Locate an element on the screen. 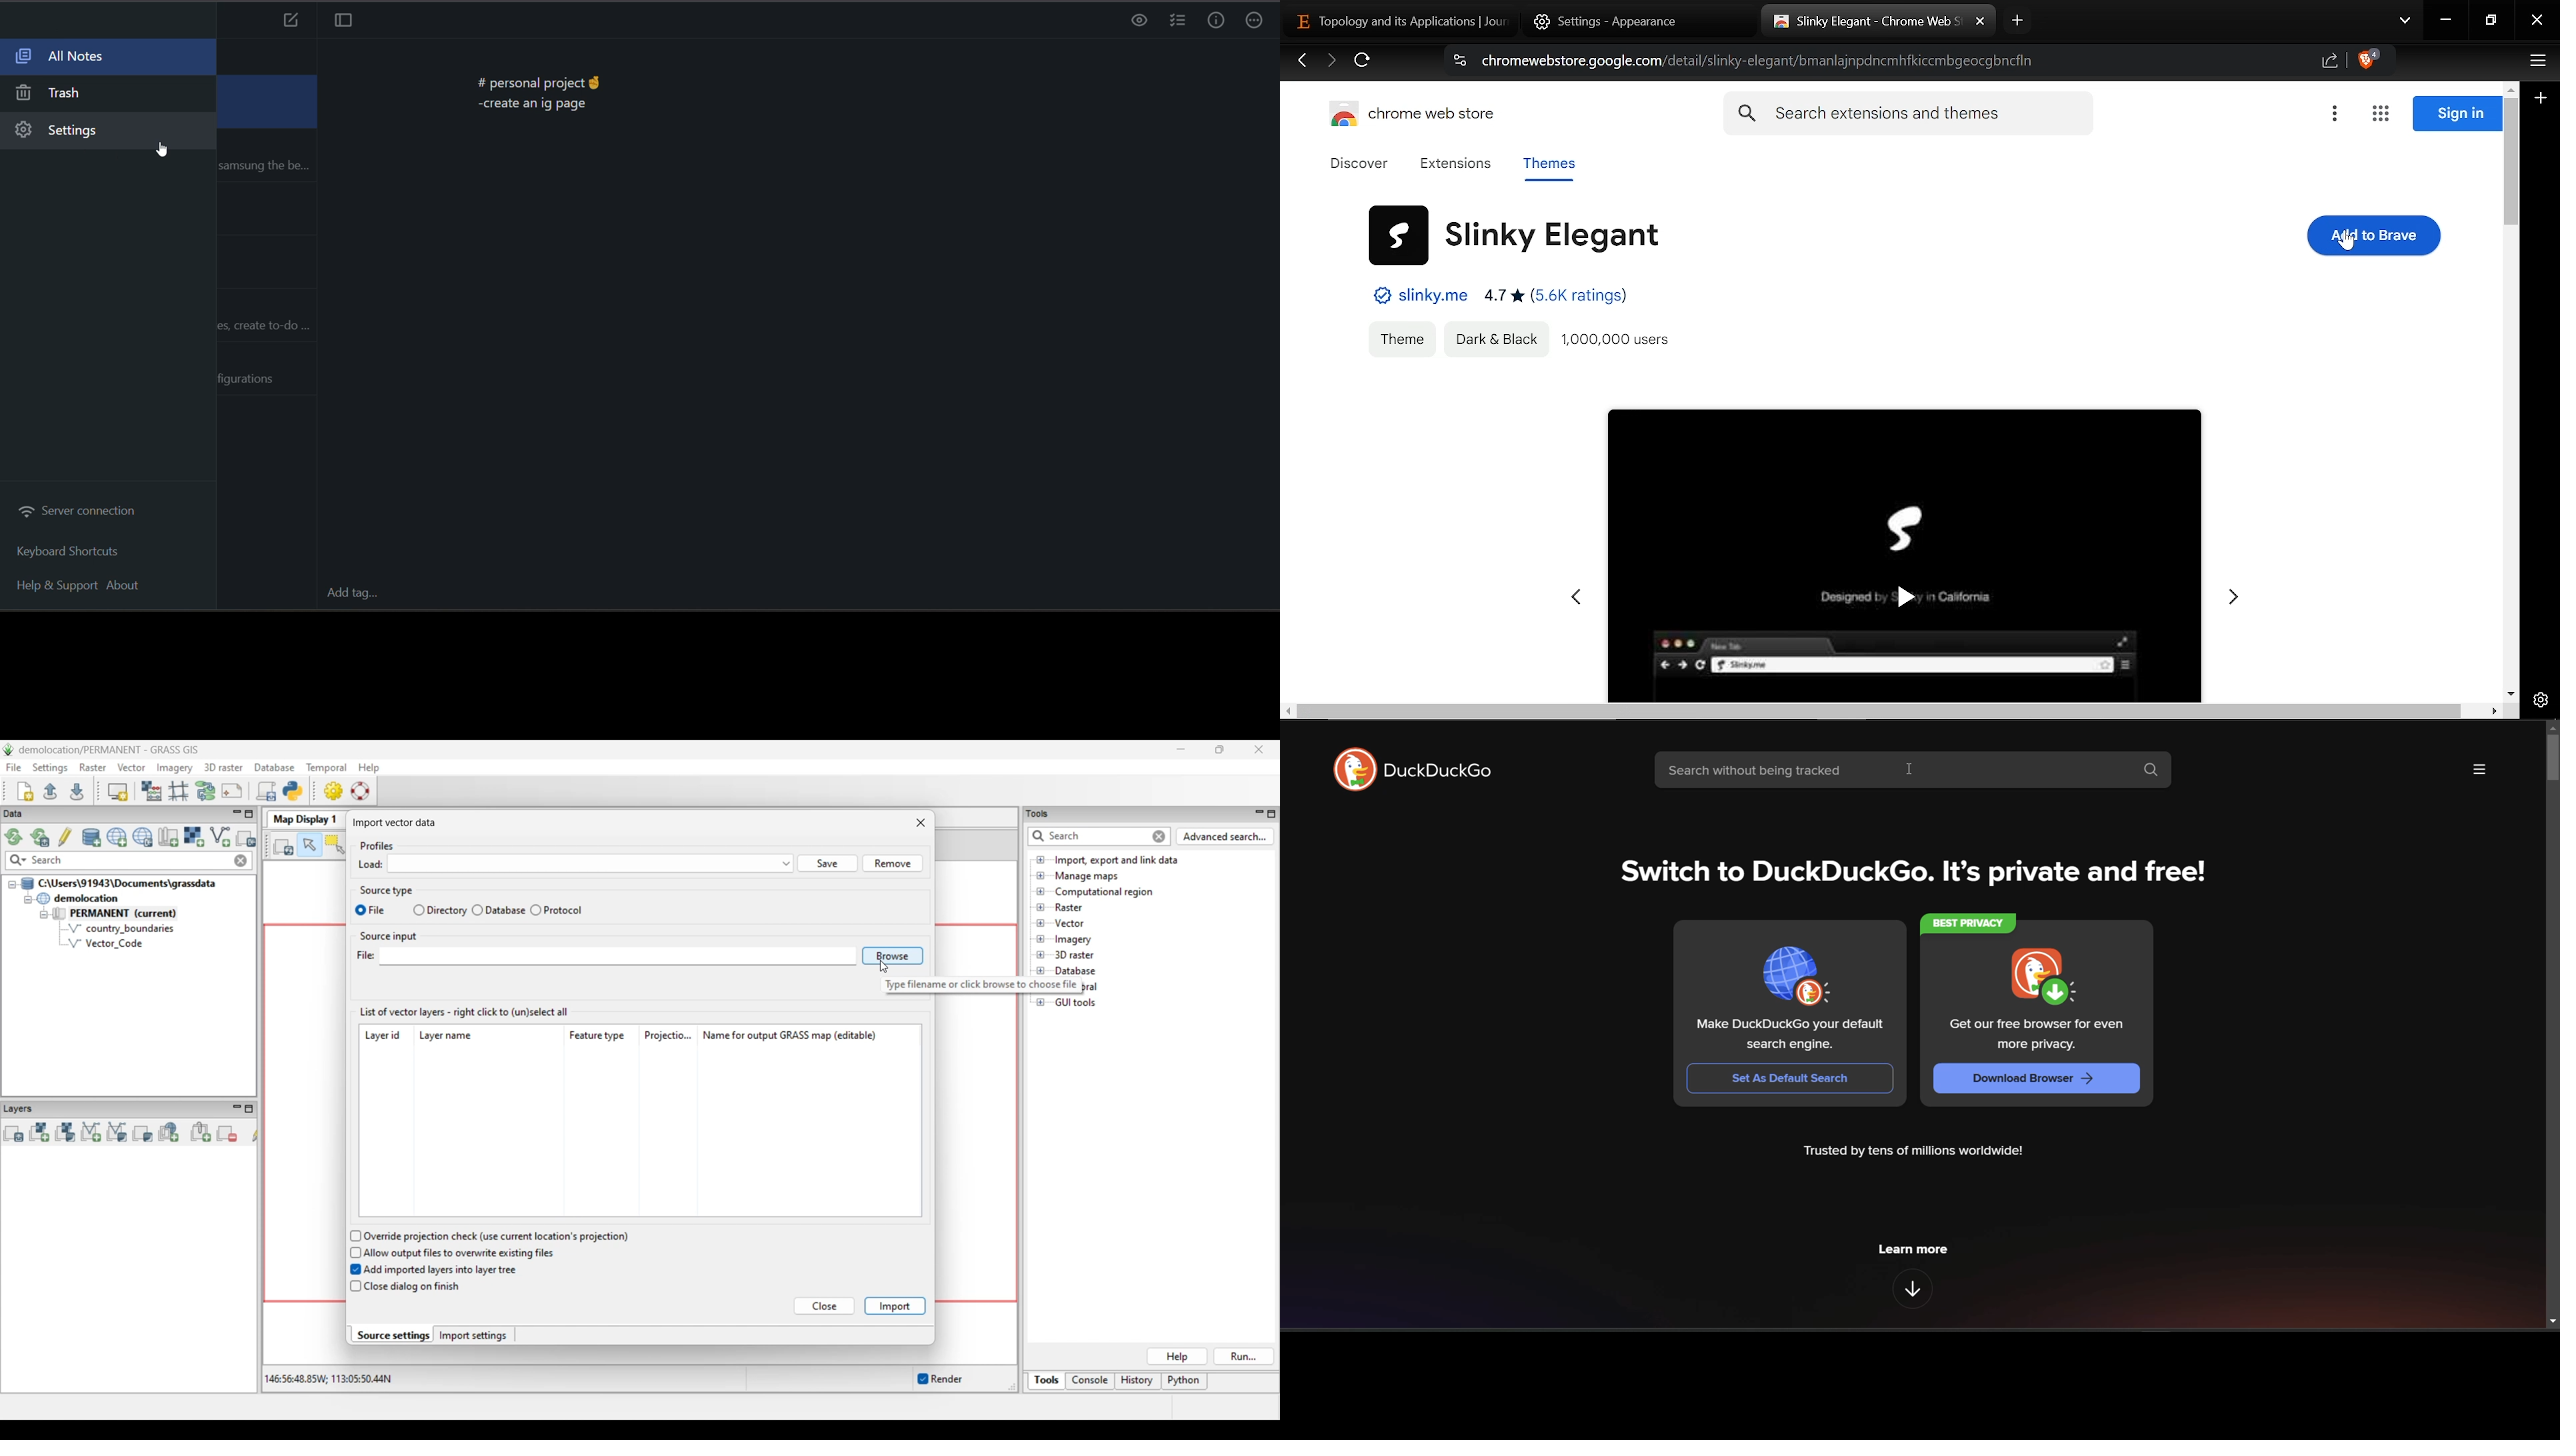  data from current note is located at coordinates (538, 89).